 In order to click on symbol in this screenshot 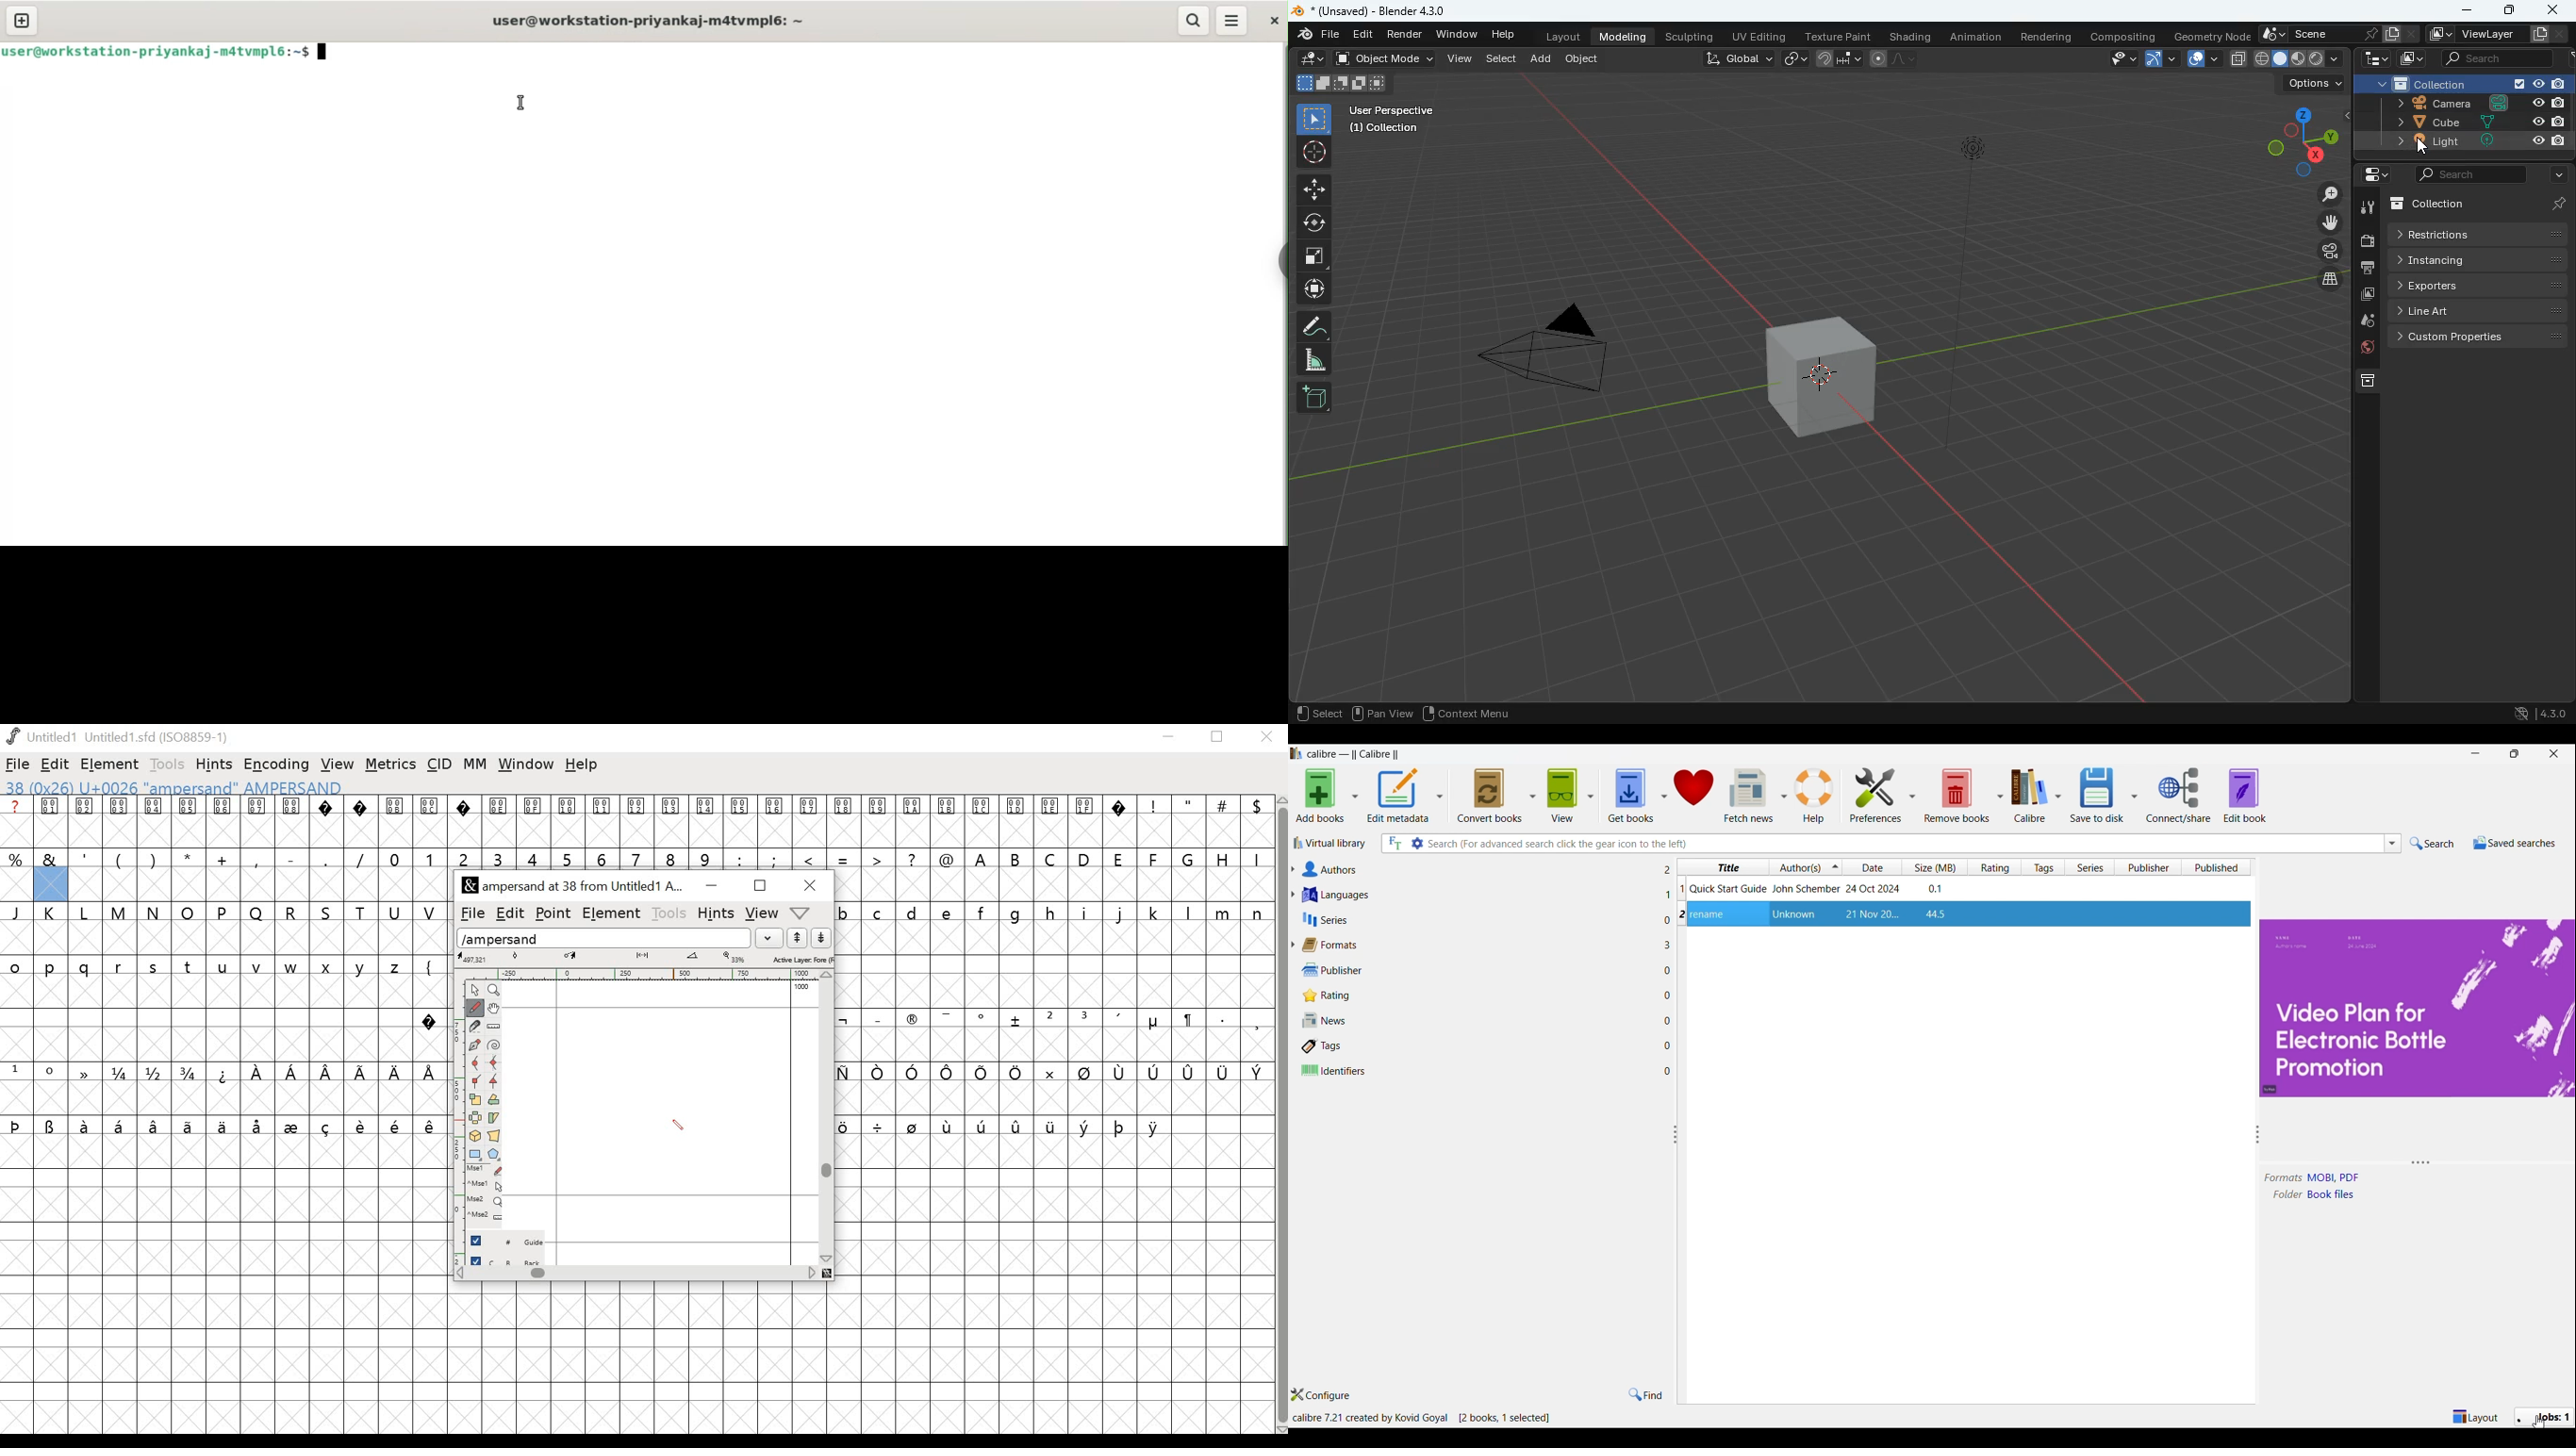, I will do `click(16, 1125)`.